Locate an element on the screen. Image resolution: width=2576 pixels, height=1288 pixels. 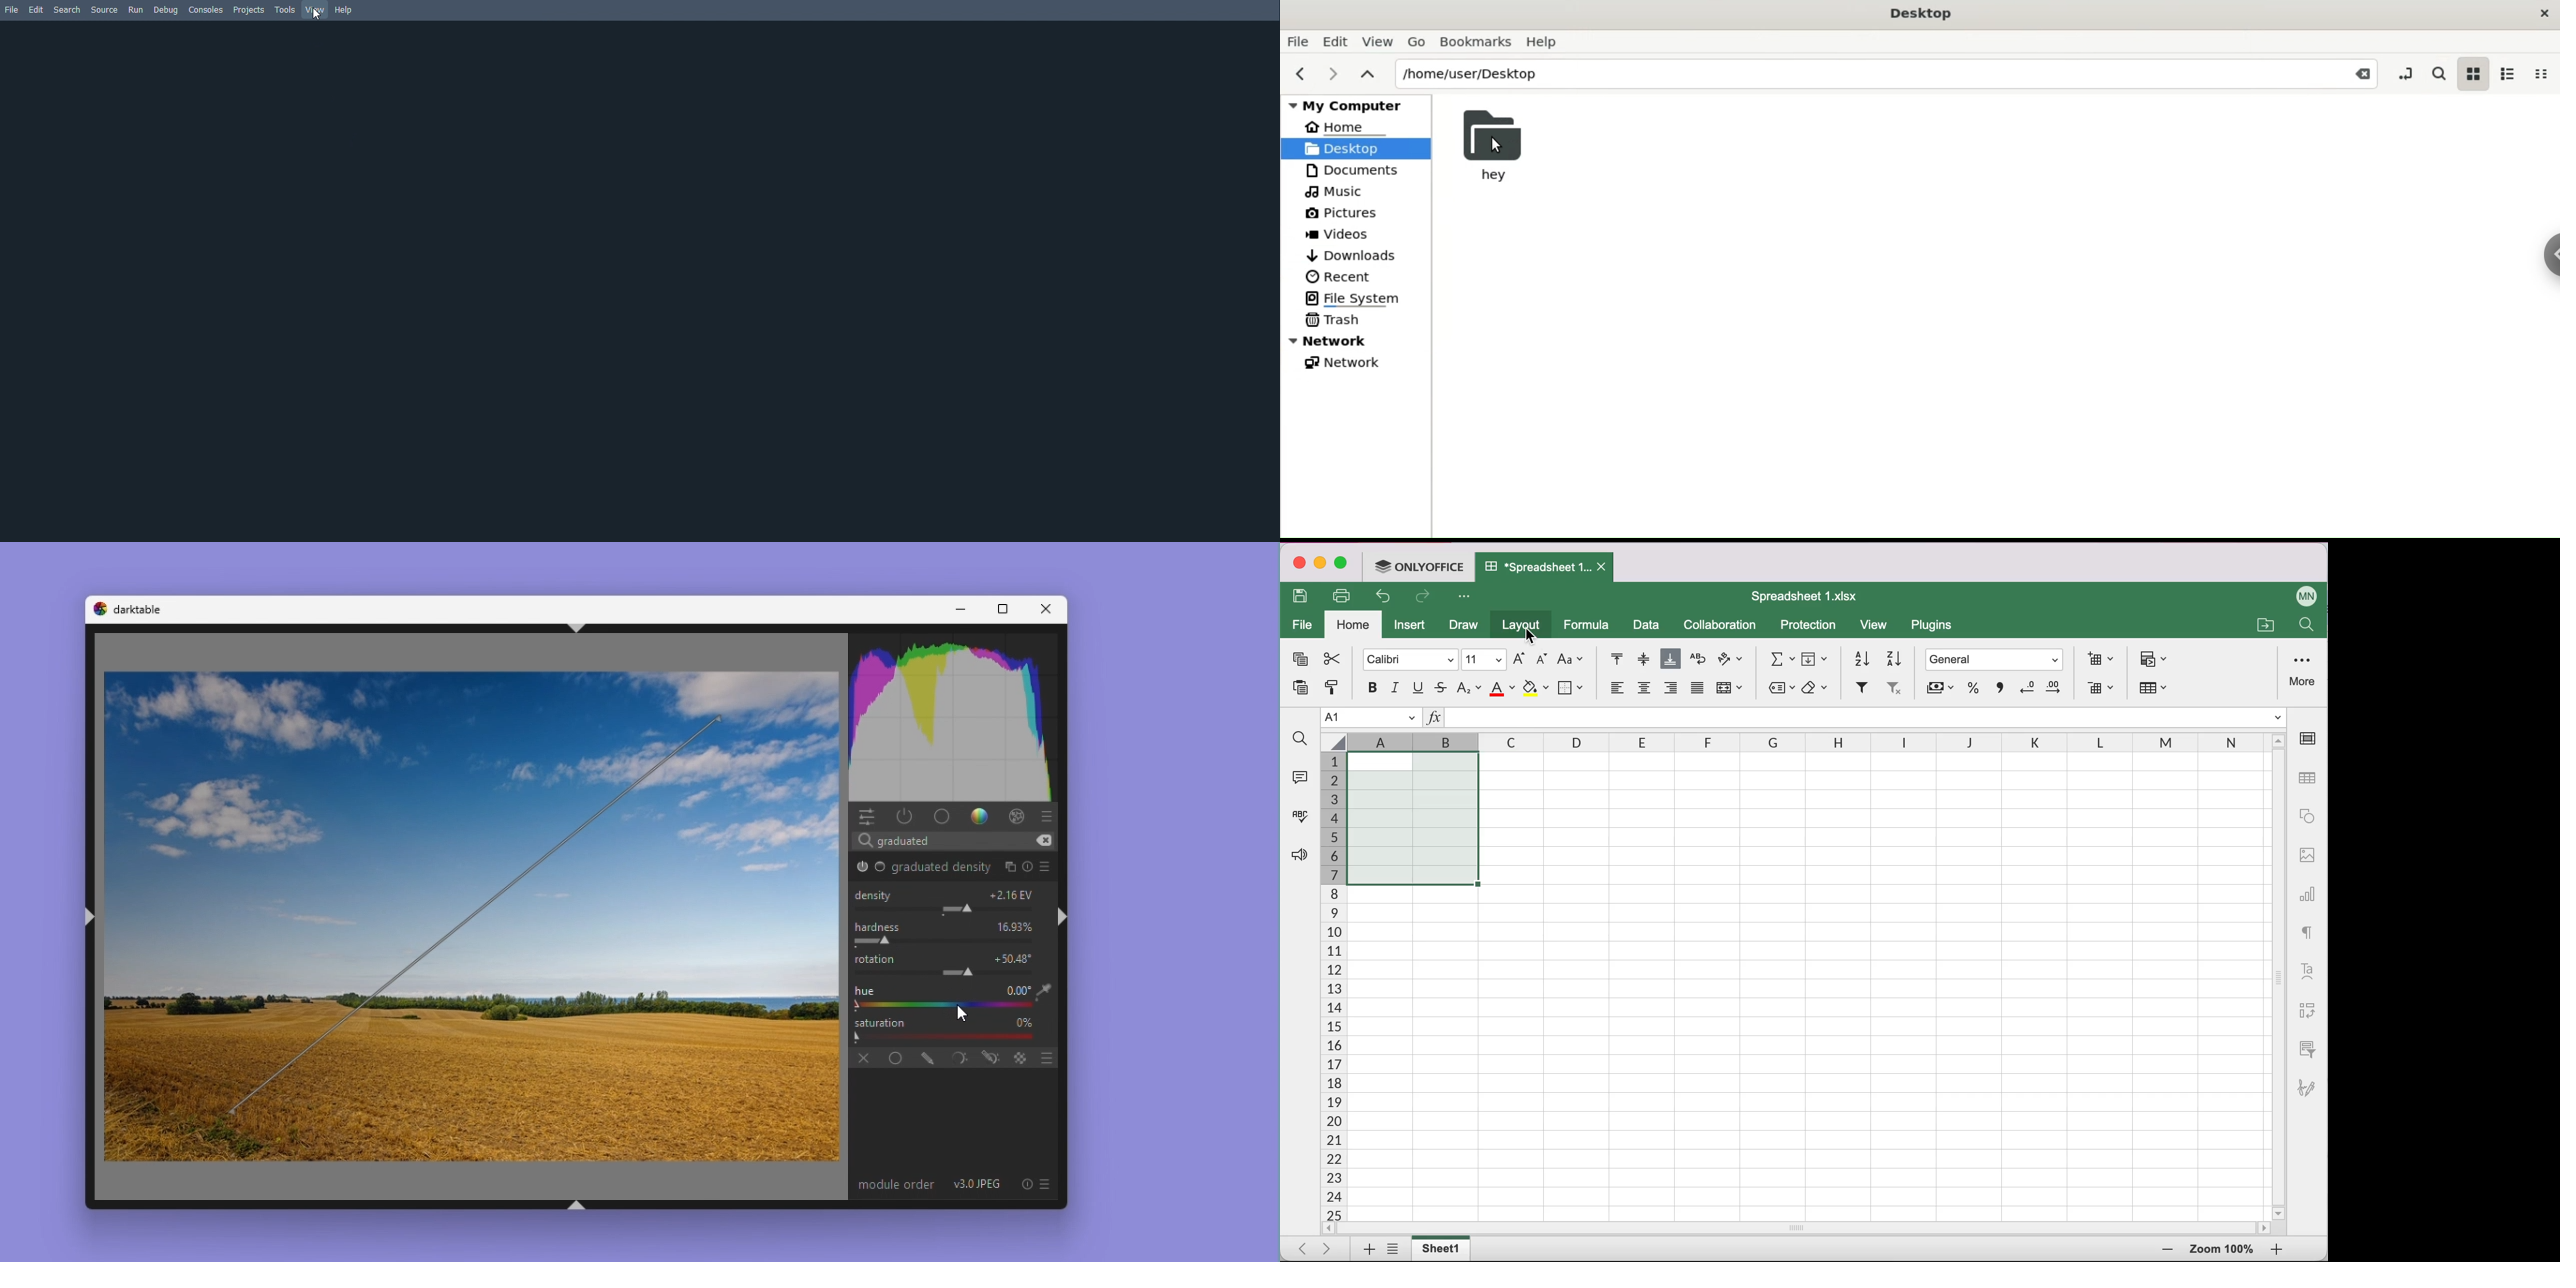
vertical slider is located at coordinates (2279, 972).